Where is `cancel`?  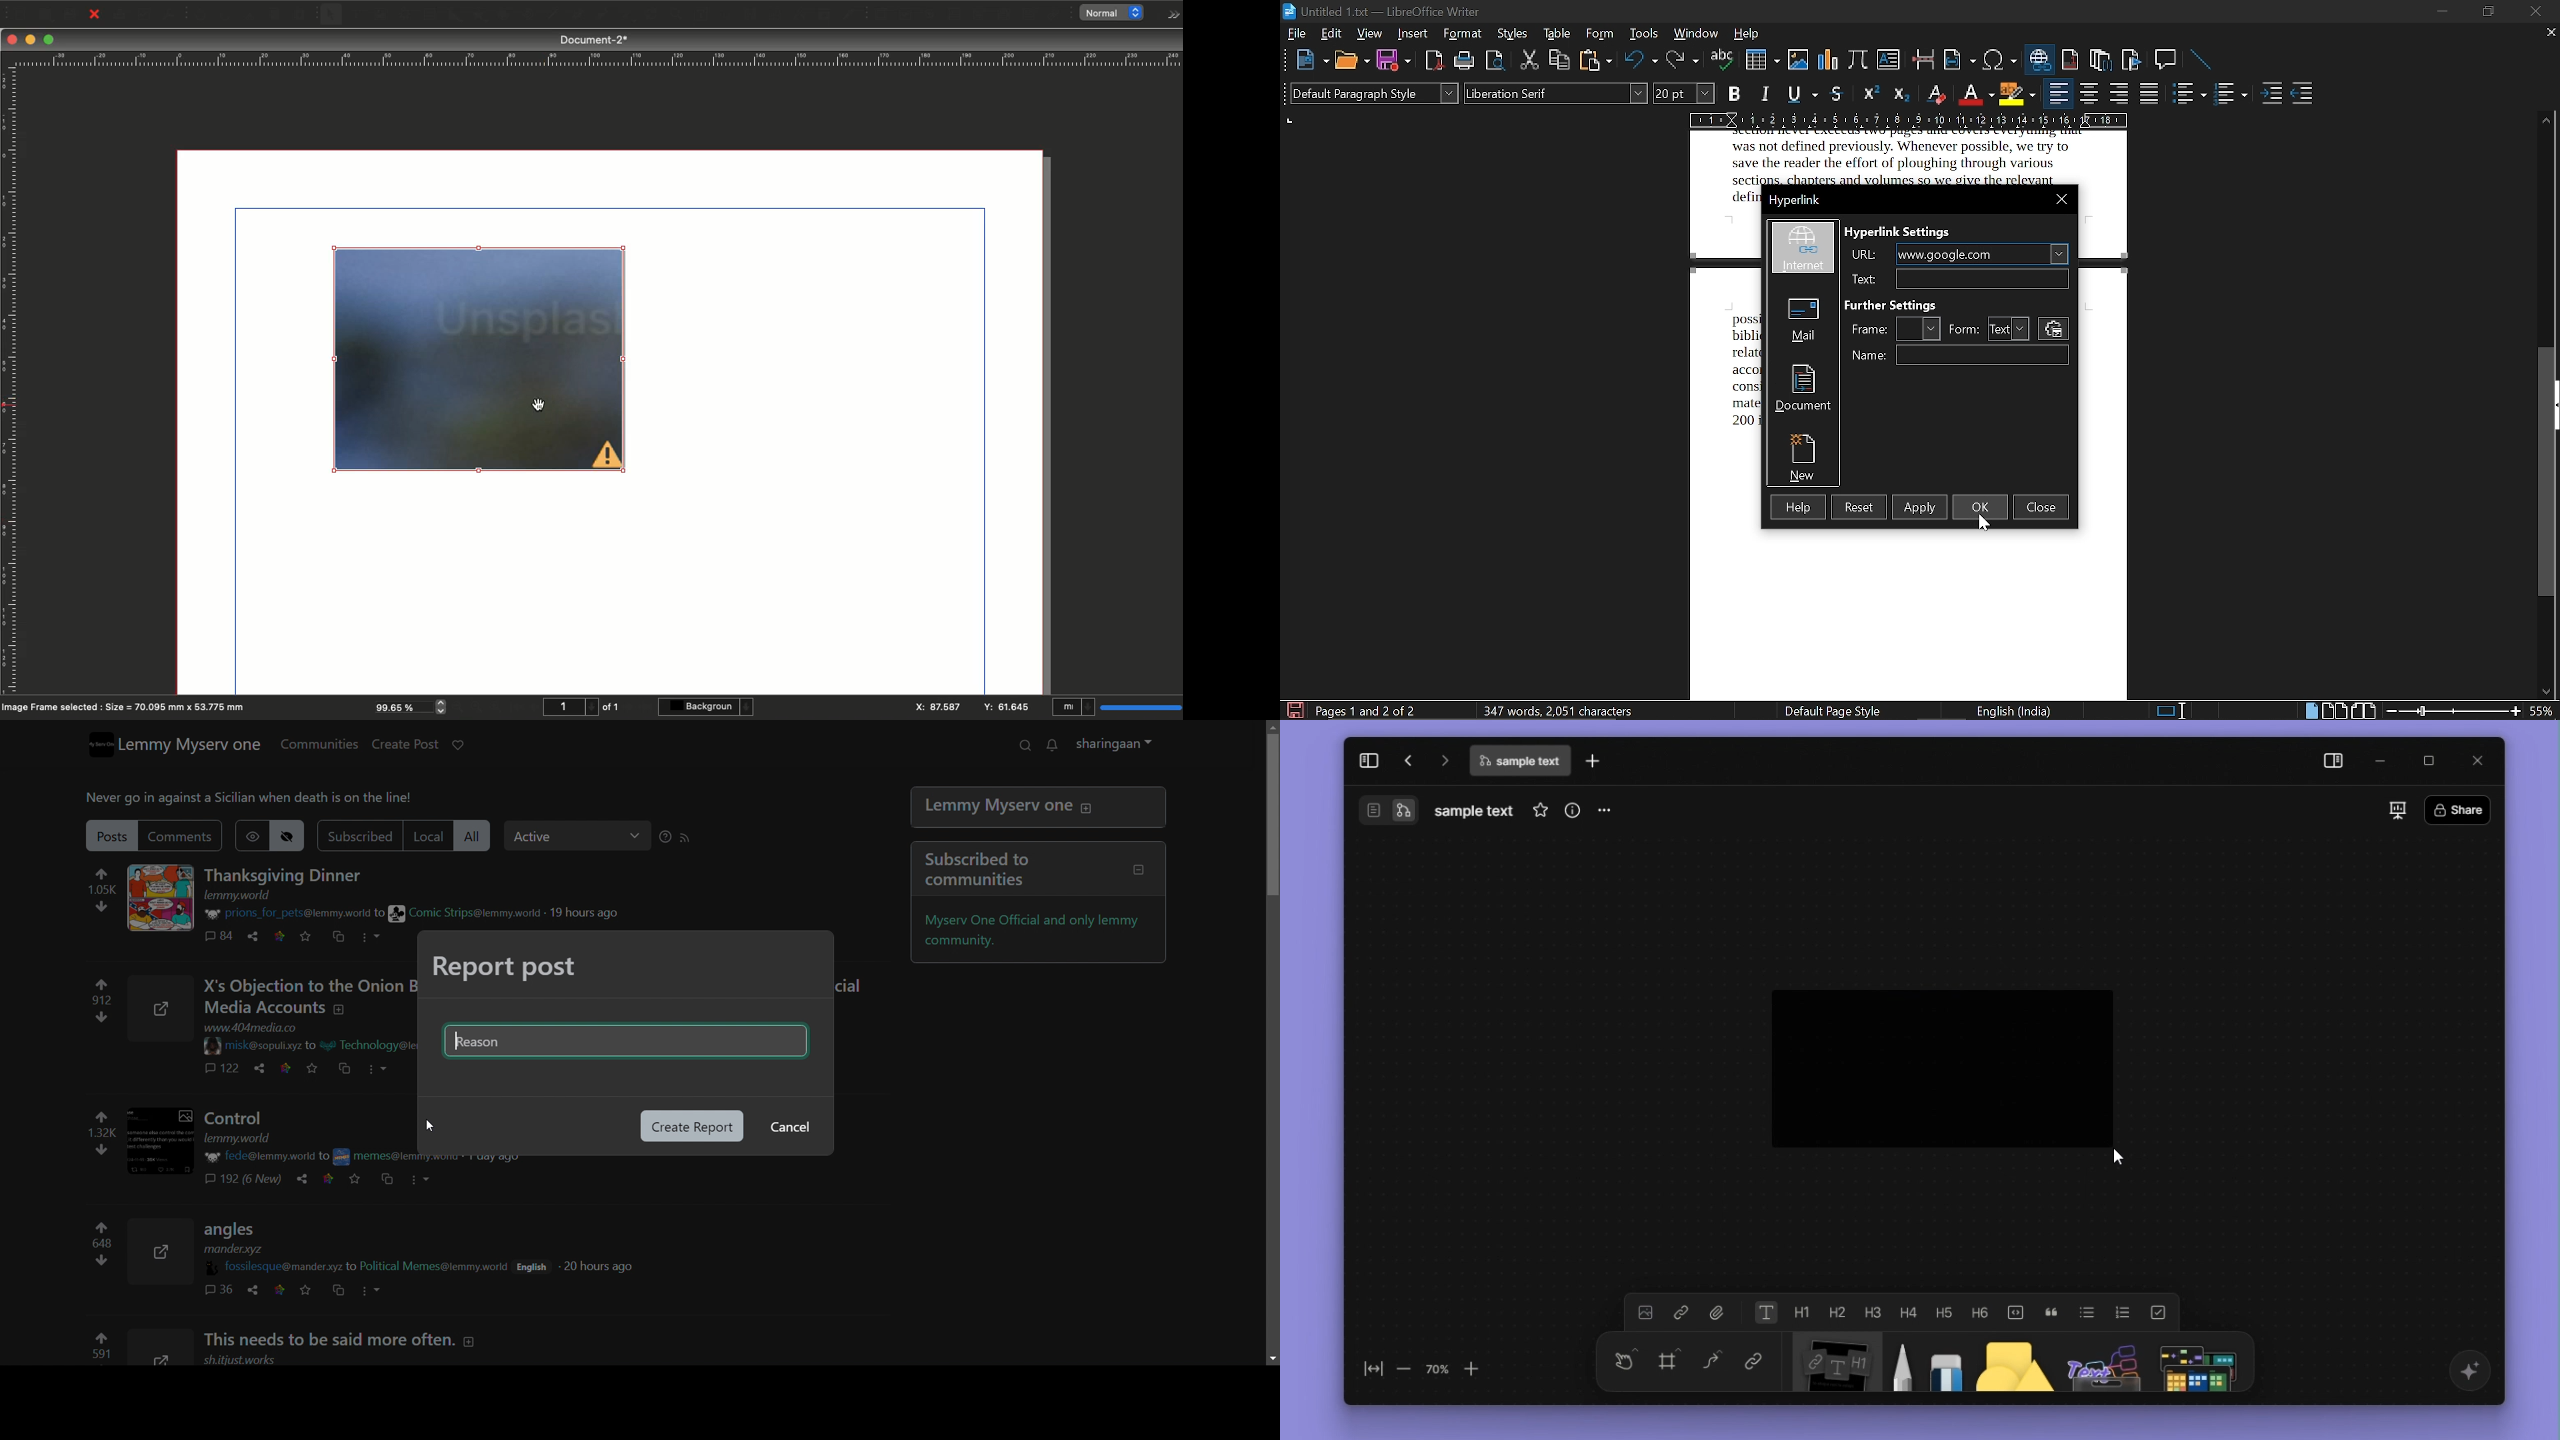 cancel is located at coordinates (788, 1128).